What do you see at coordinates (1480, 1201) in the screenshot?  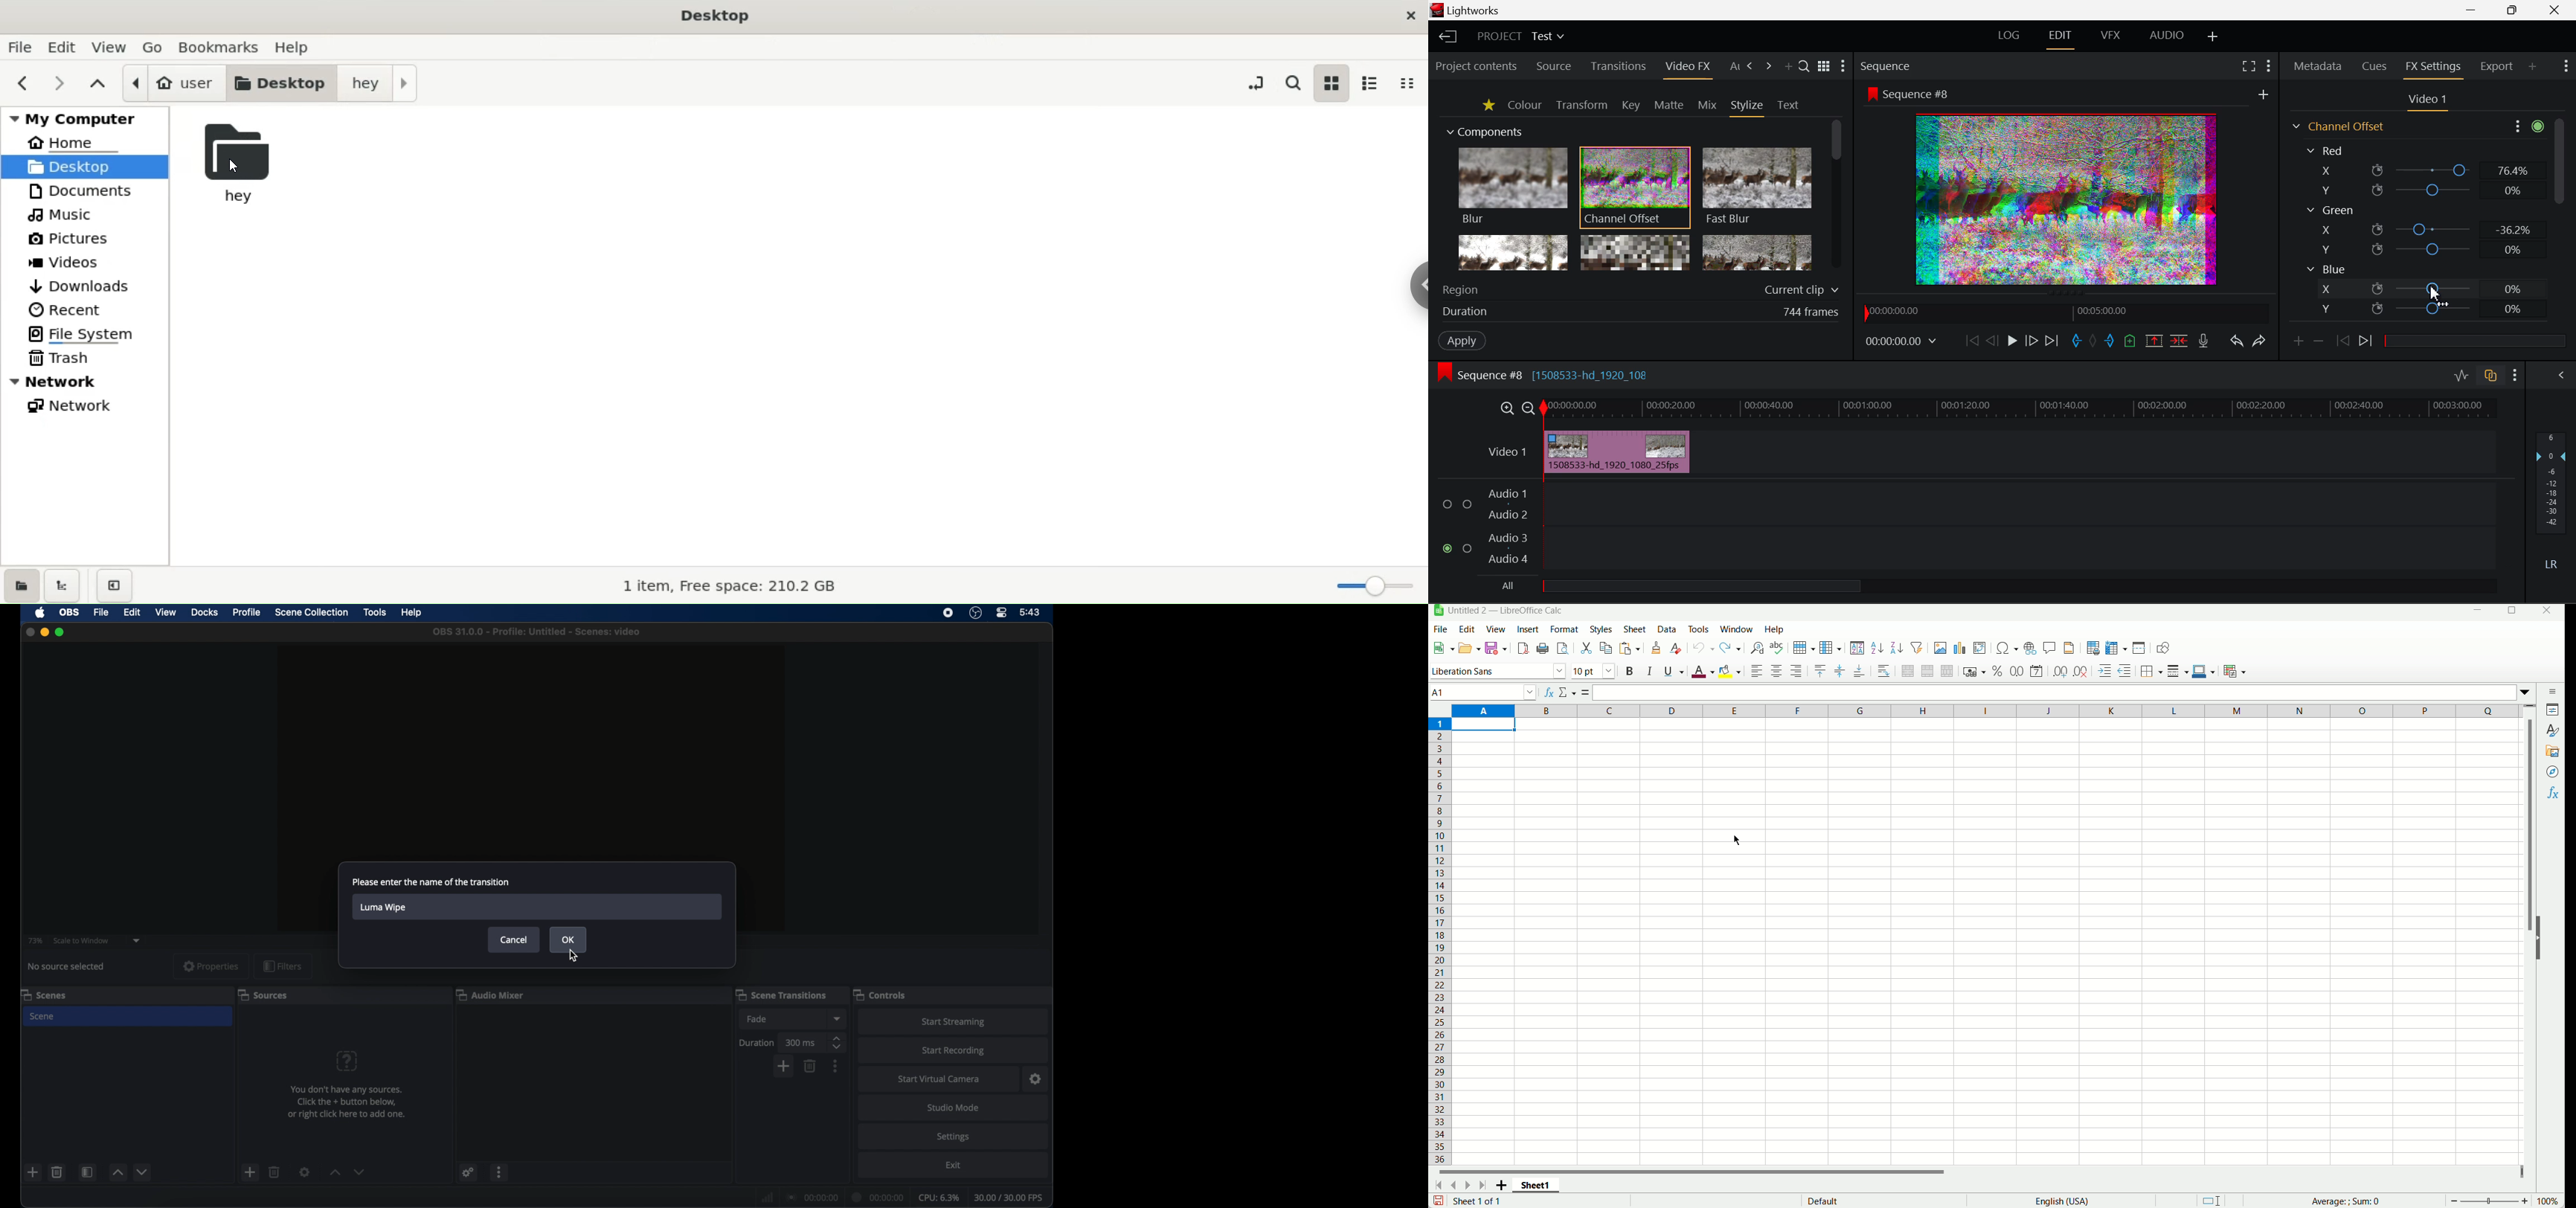 I see `Sheet 1 of 1` at bounding box center [1480, 1201].